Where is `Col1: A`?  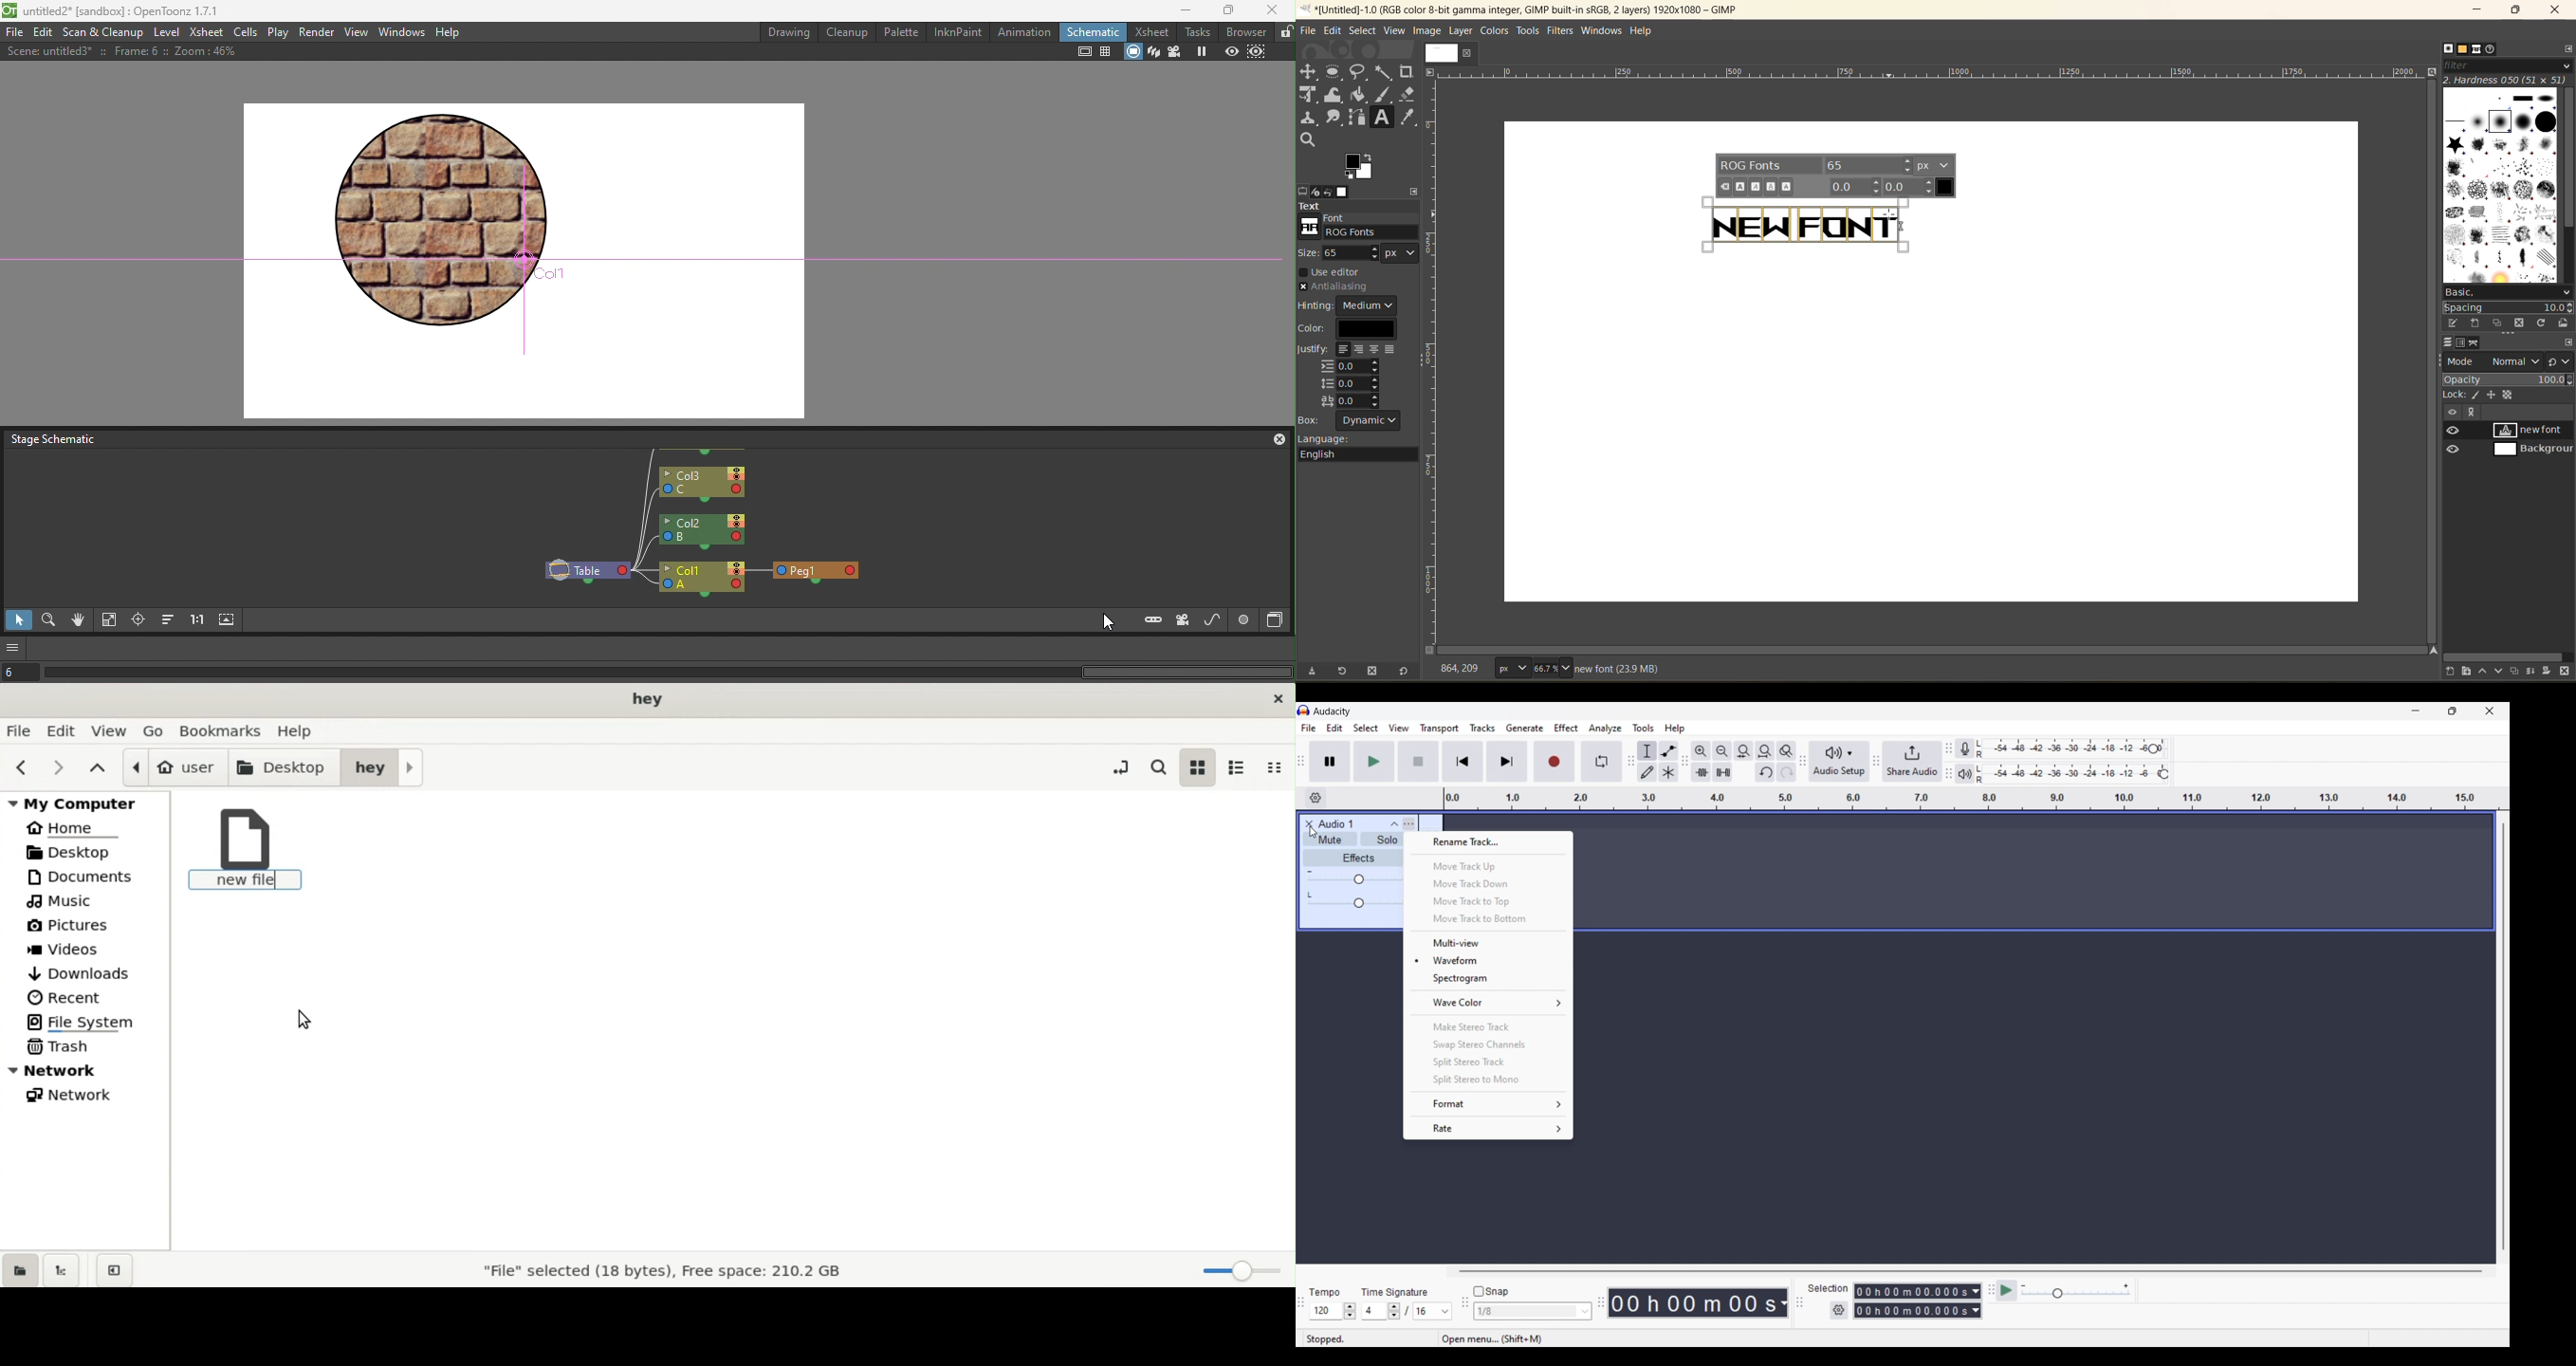
Col1: A is located at coordinates (703, 580).